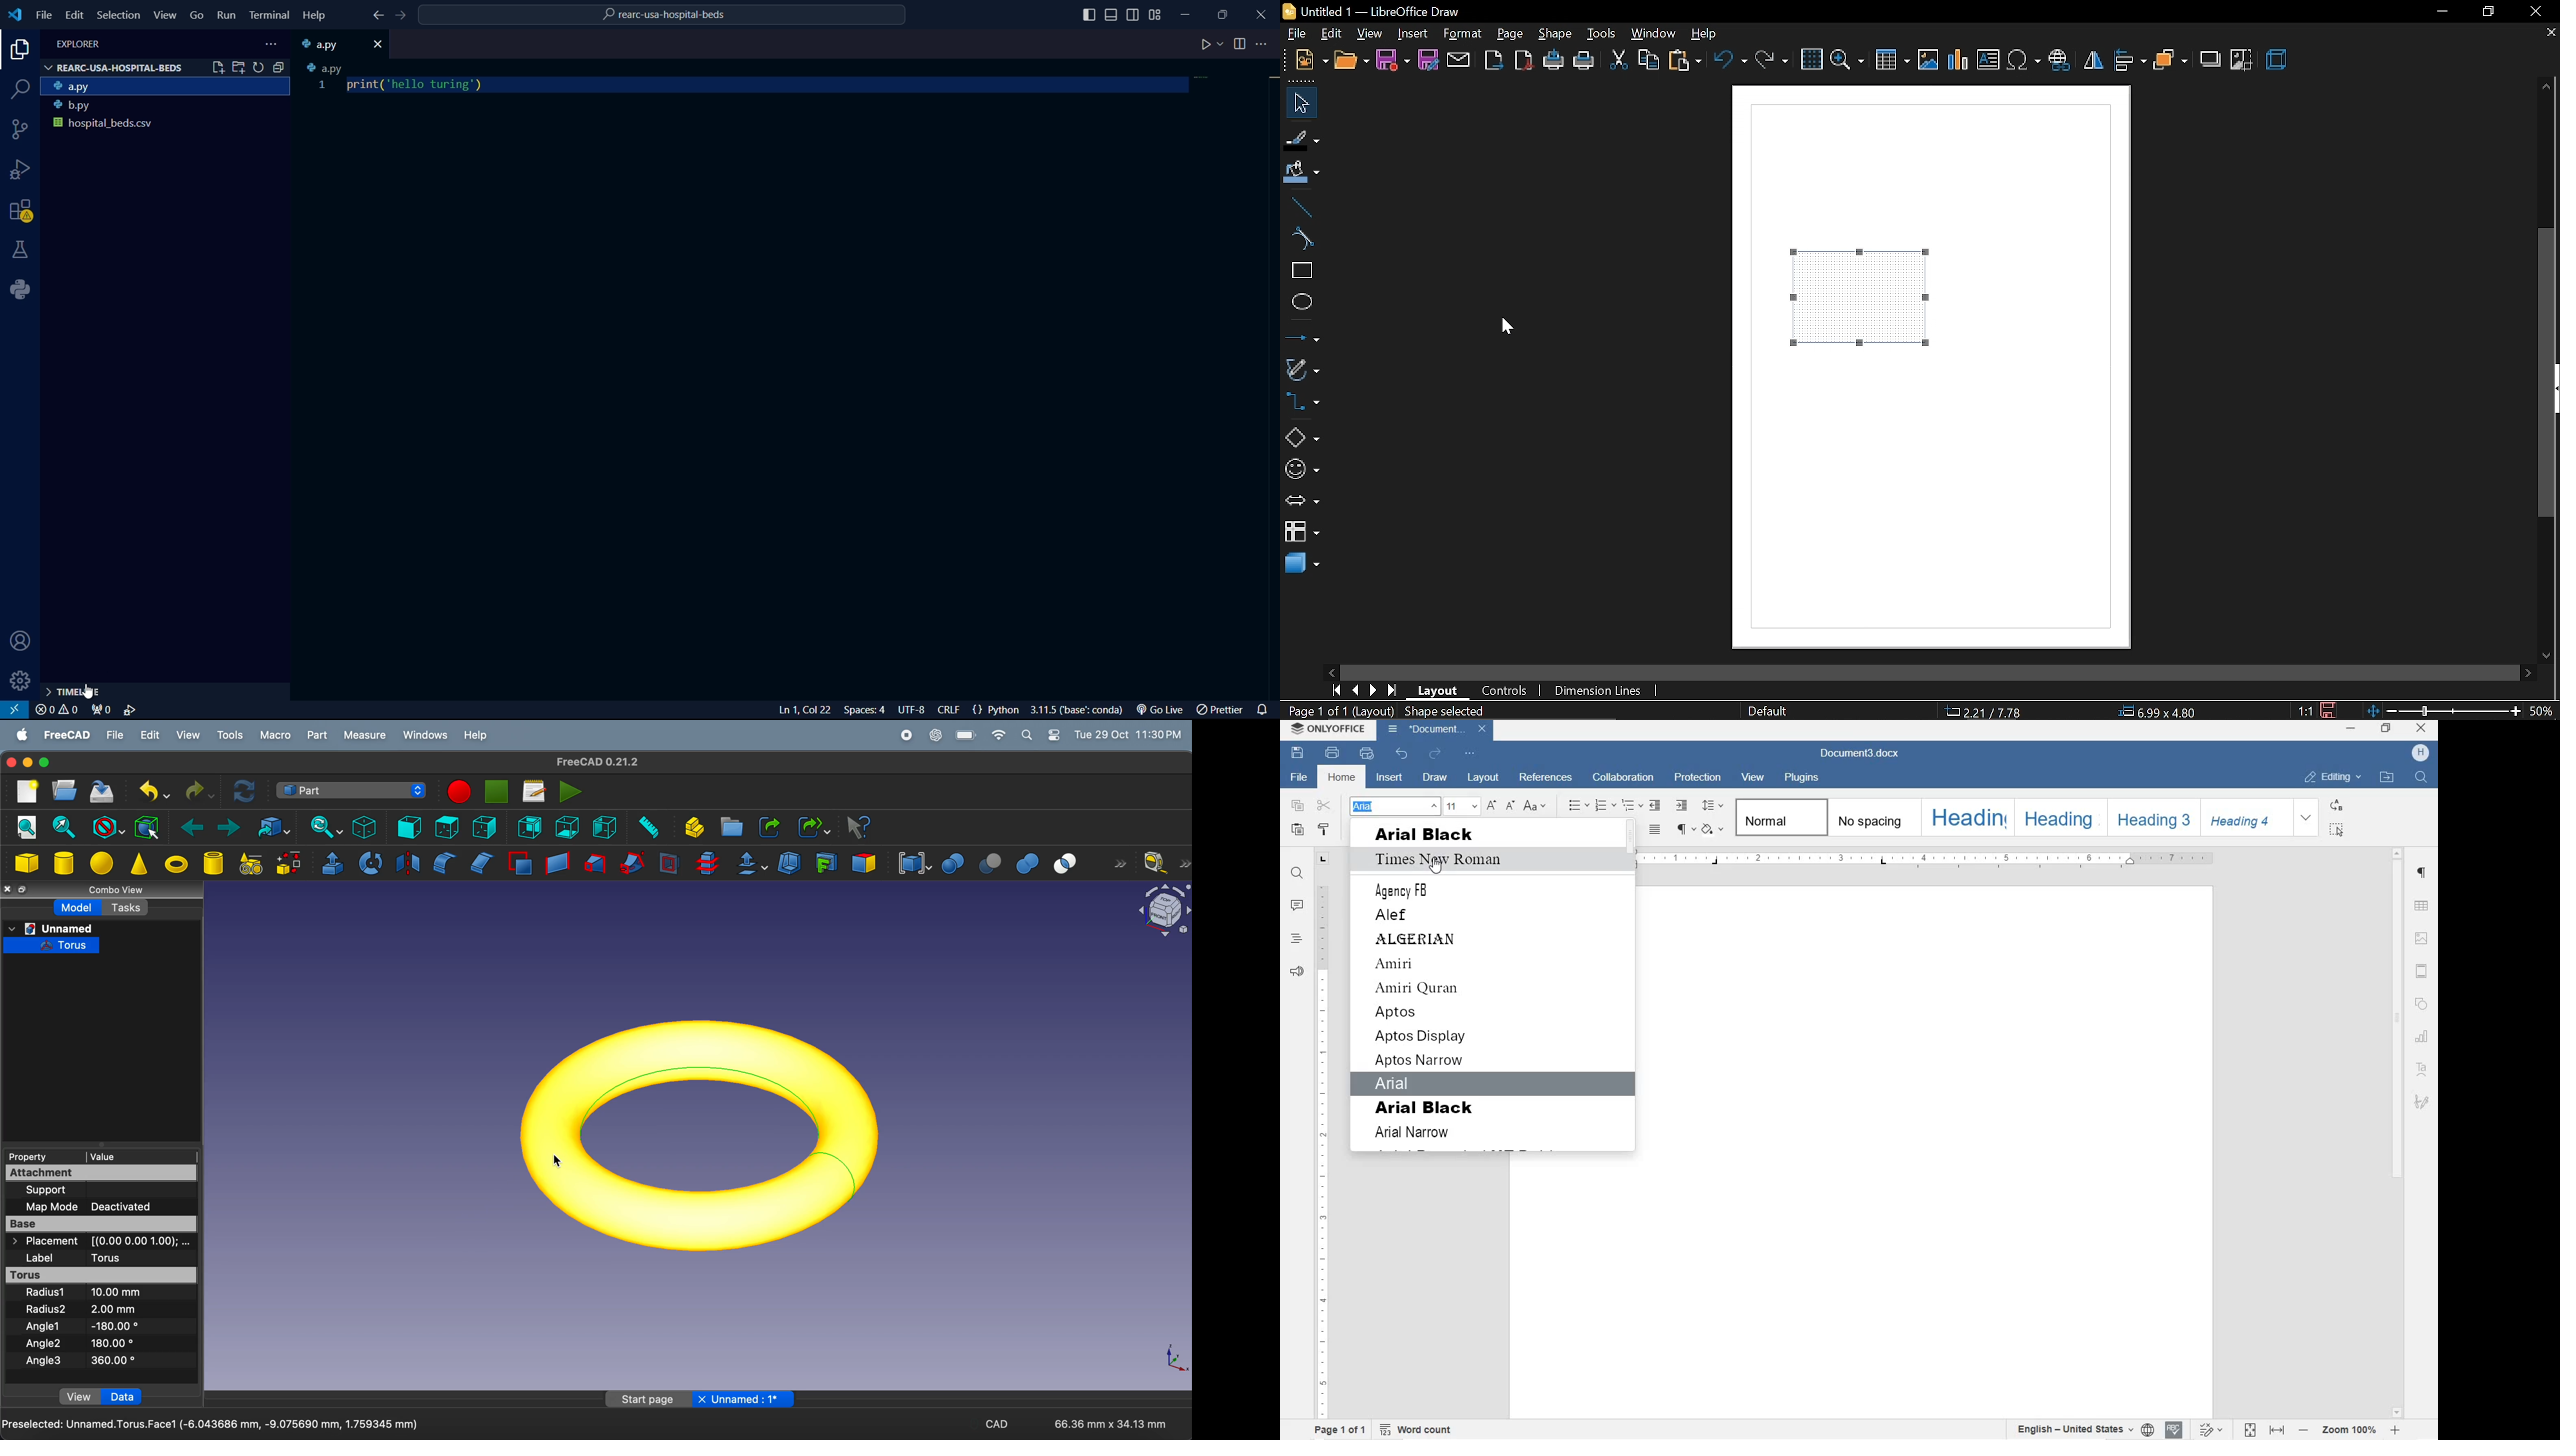 This screenshot has height=1456, width=2576. Describe the element at coordinates (99, 711) in the screenshot. I see `port forwarded` at that location.